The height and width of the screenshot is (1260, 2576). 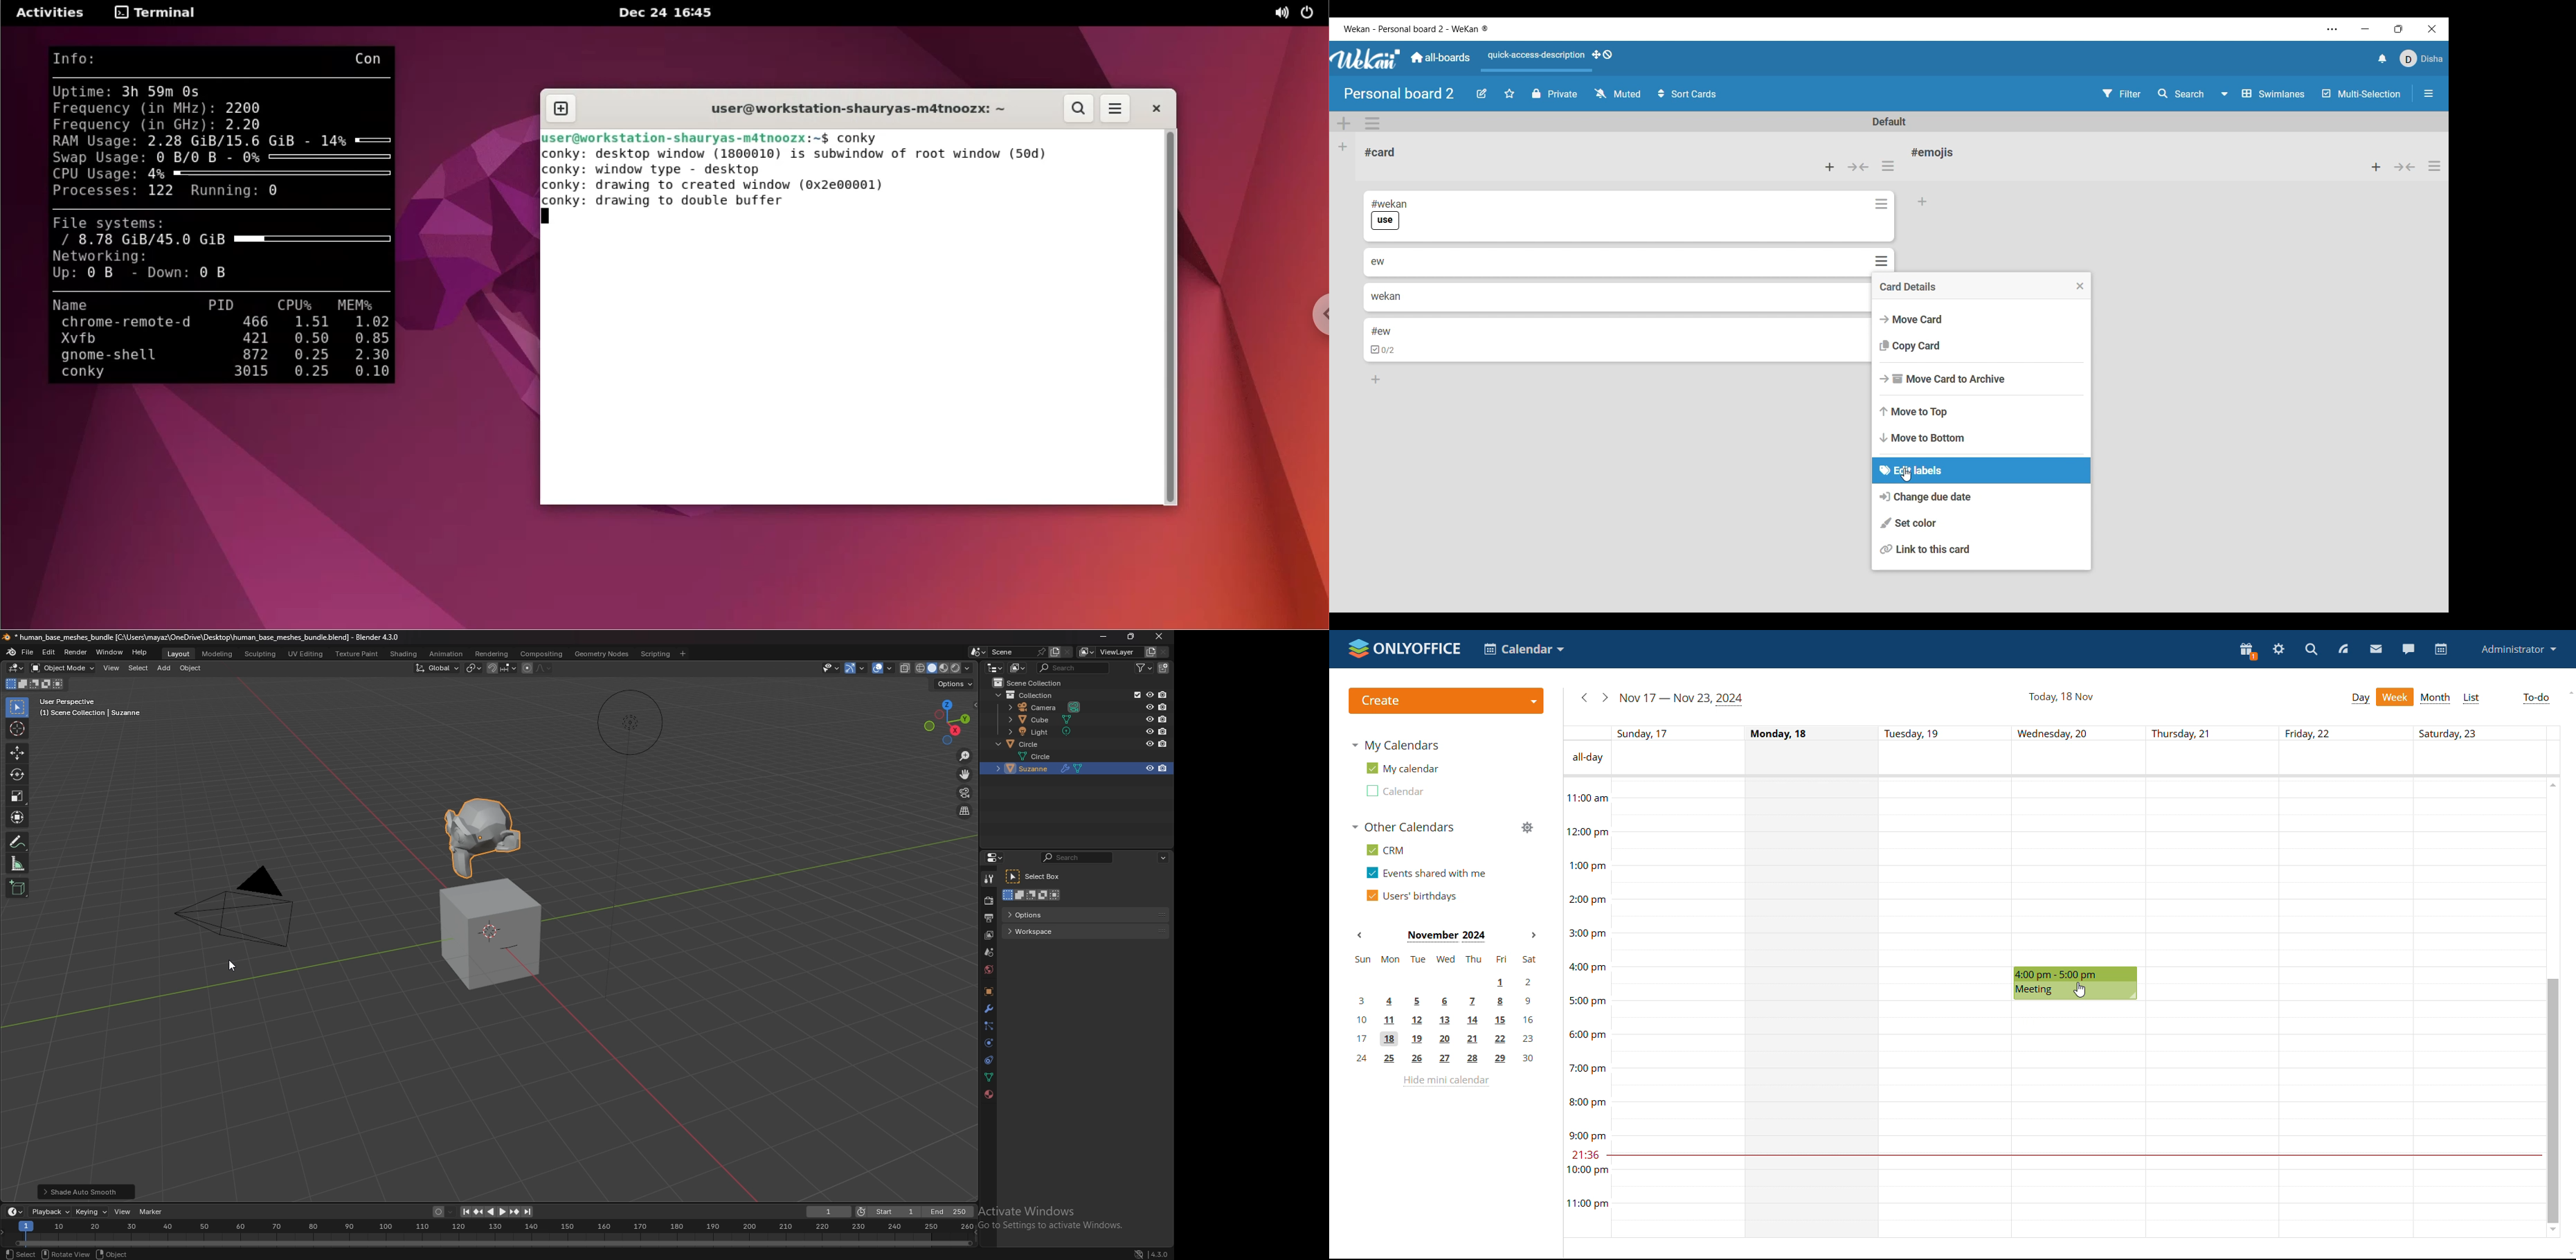 What do you see at coordinates (1038, 877) in the screenshot?
I see `select box` at bounding box center [1038, 877].